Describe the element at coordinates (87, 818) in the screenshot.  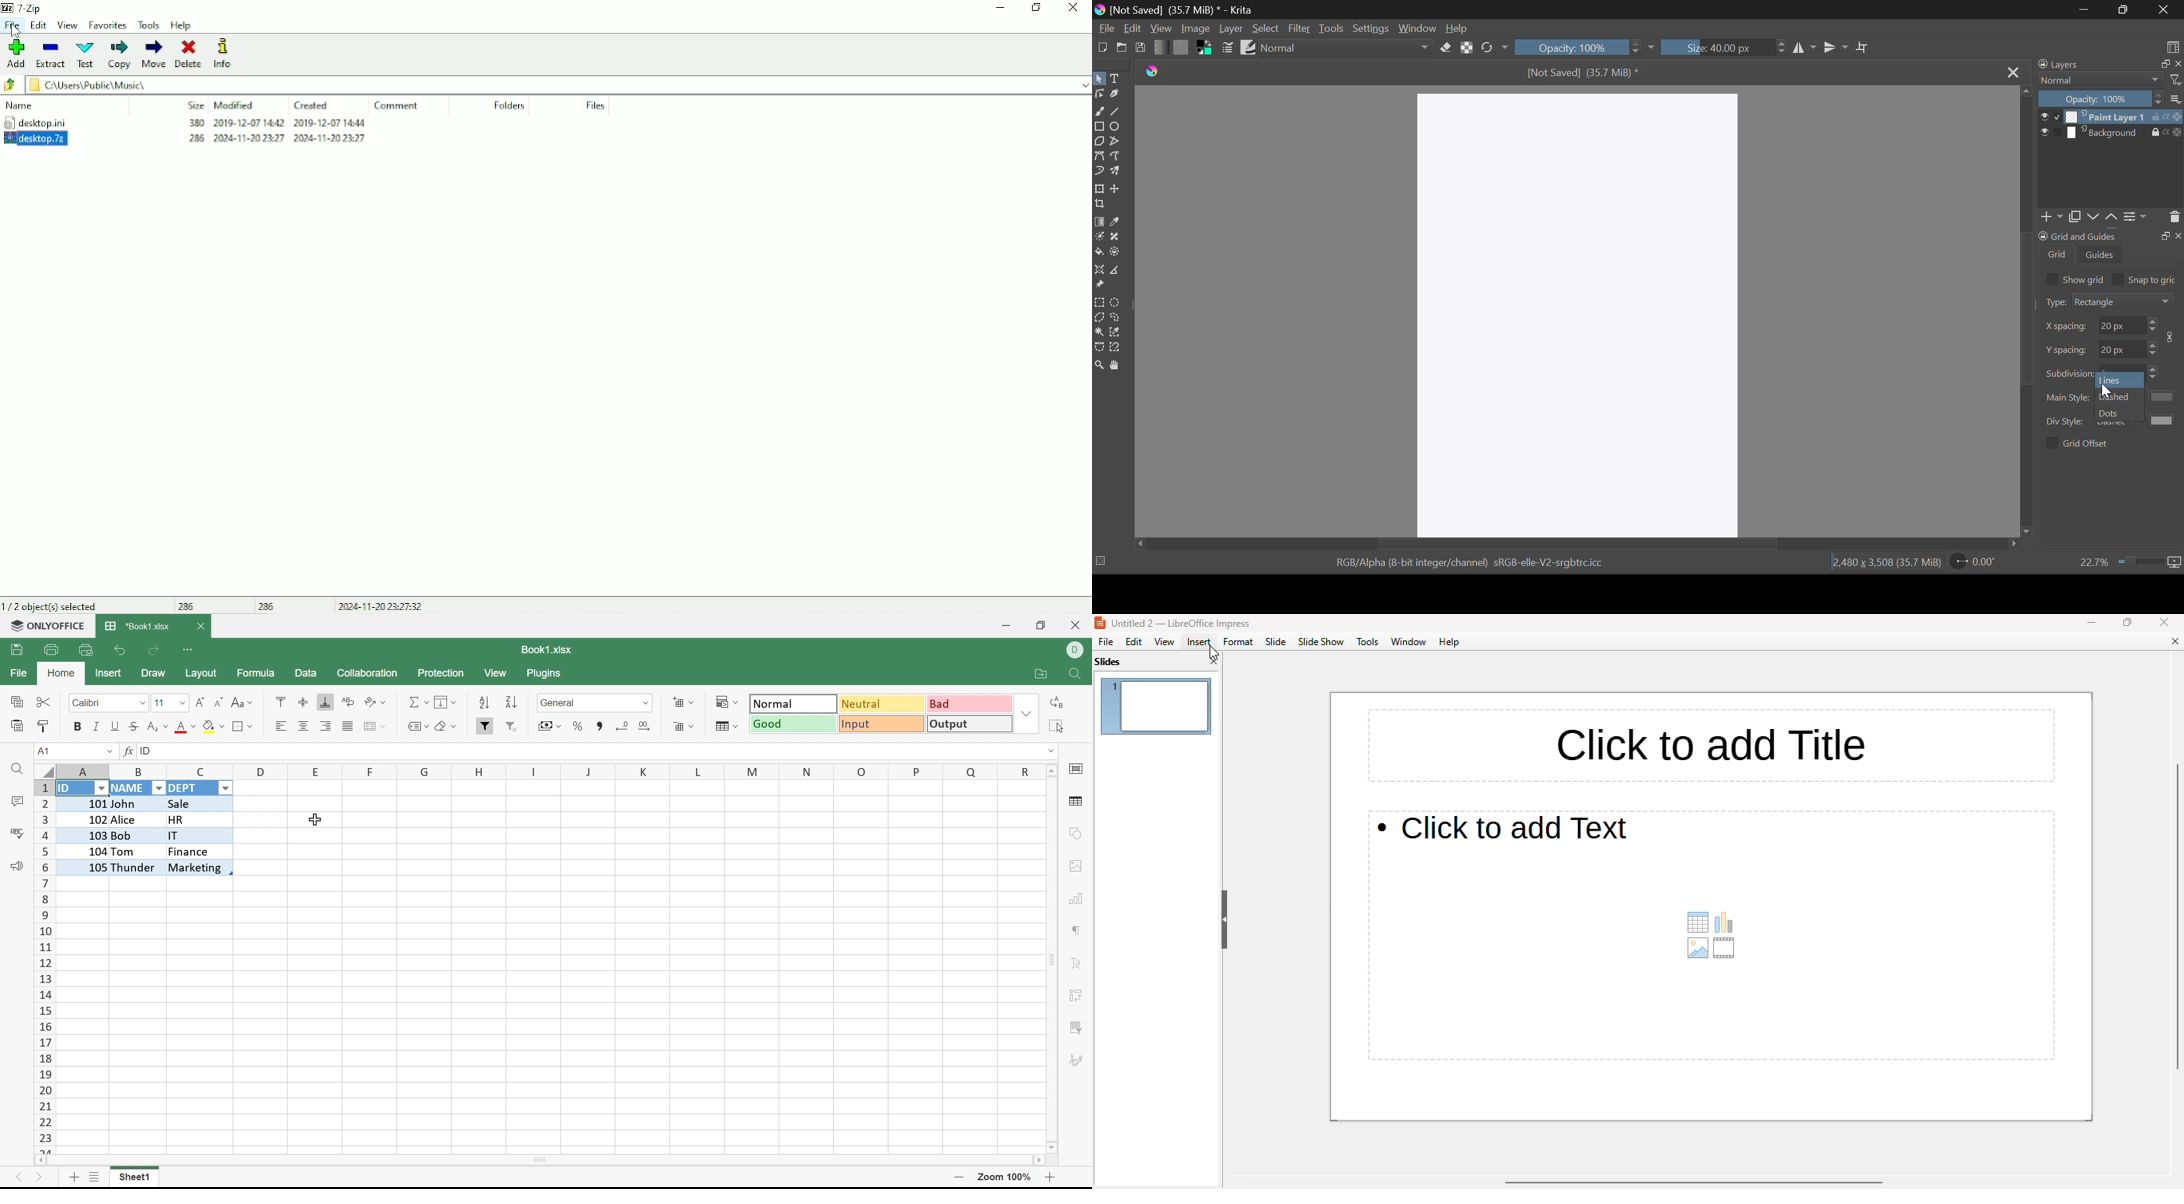
I see `102` at that location.